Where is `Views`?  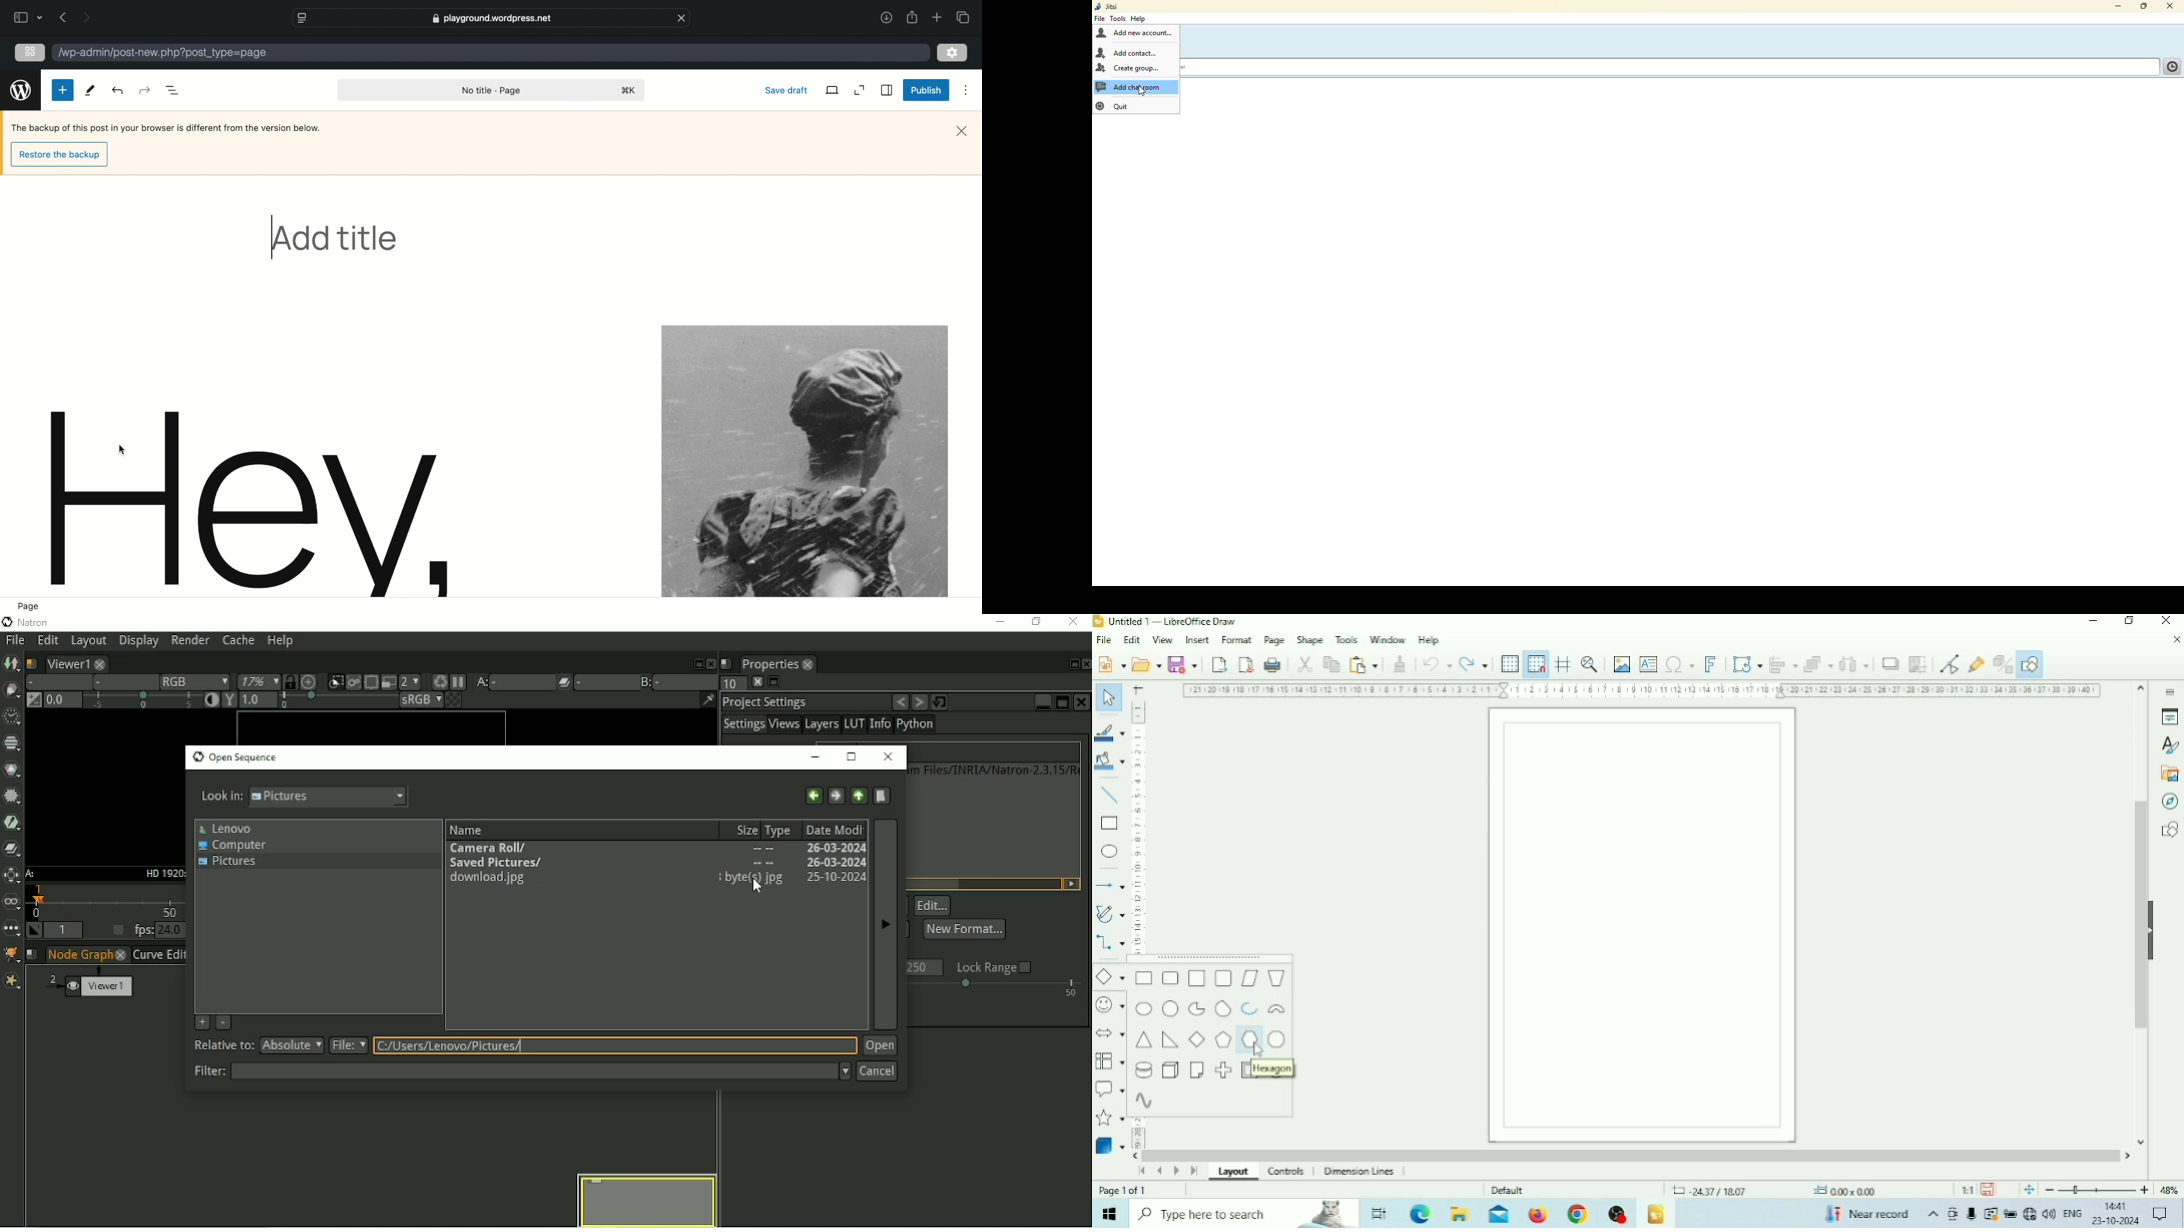
Views is located at coordinates (13, 902).